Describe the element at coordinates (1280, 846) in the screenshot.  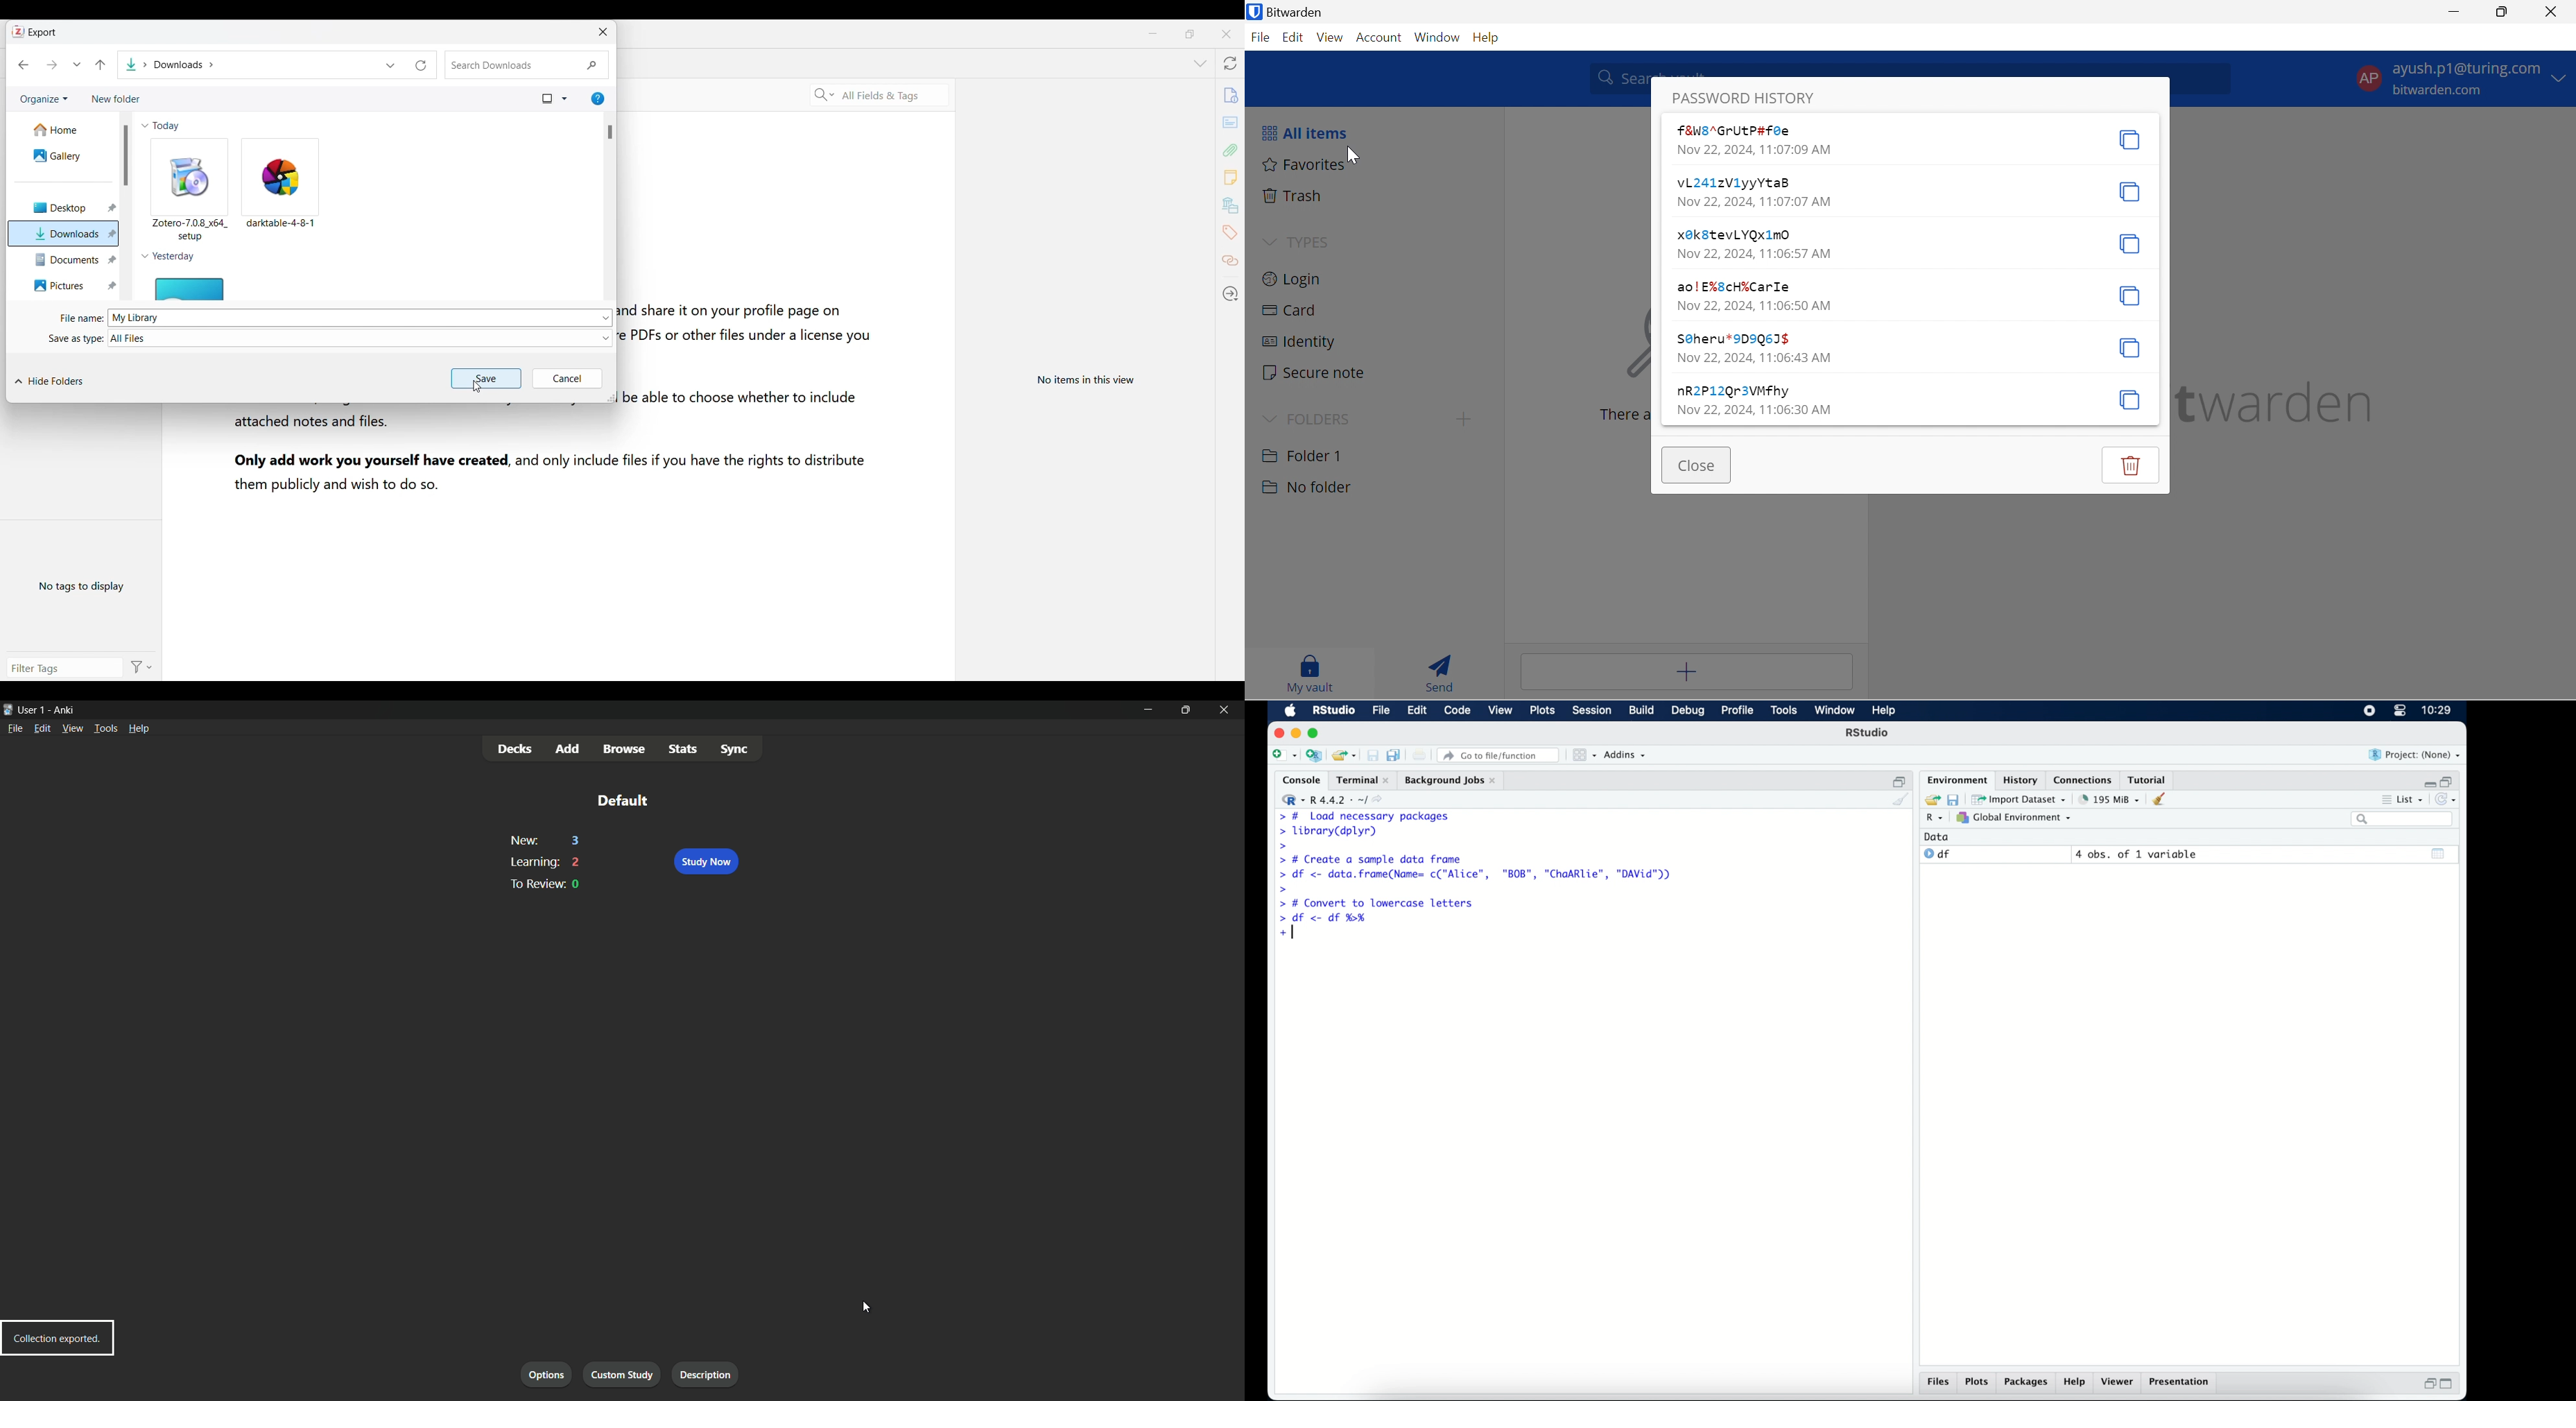
I see `command prompt` at that location.